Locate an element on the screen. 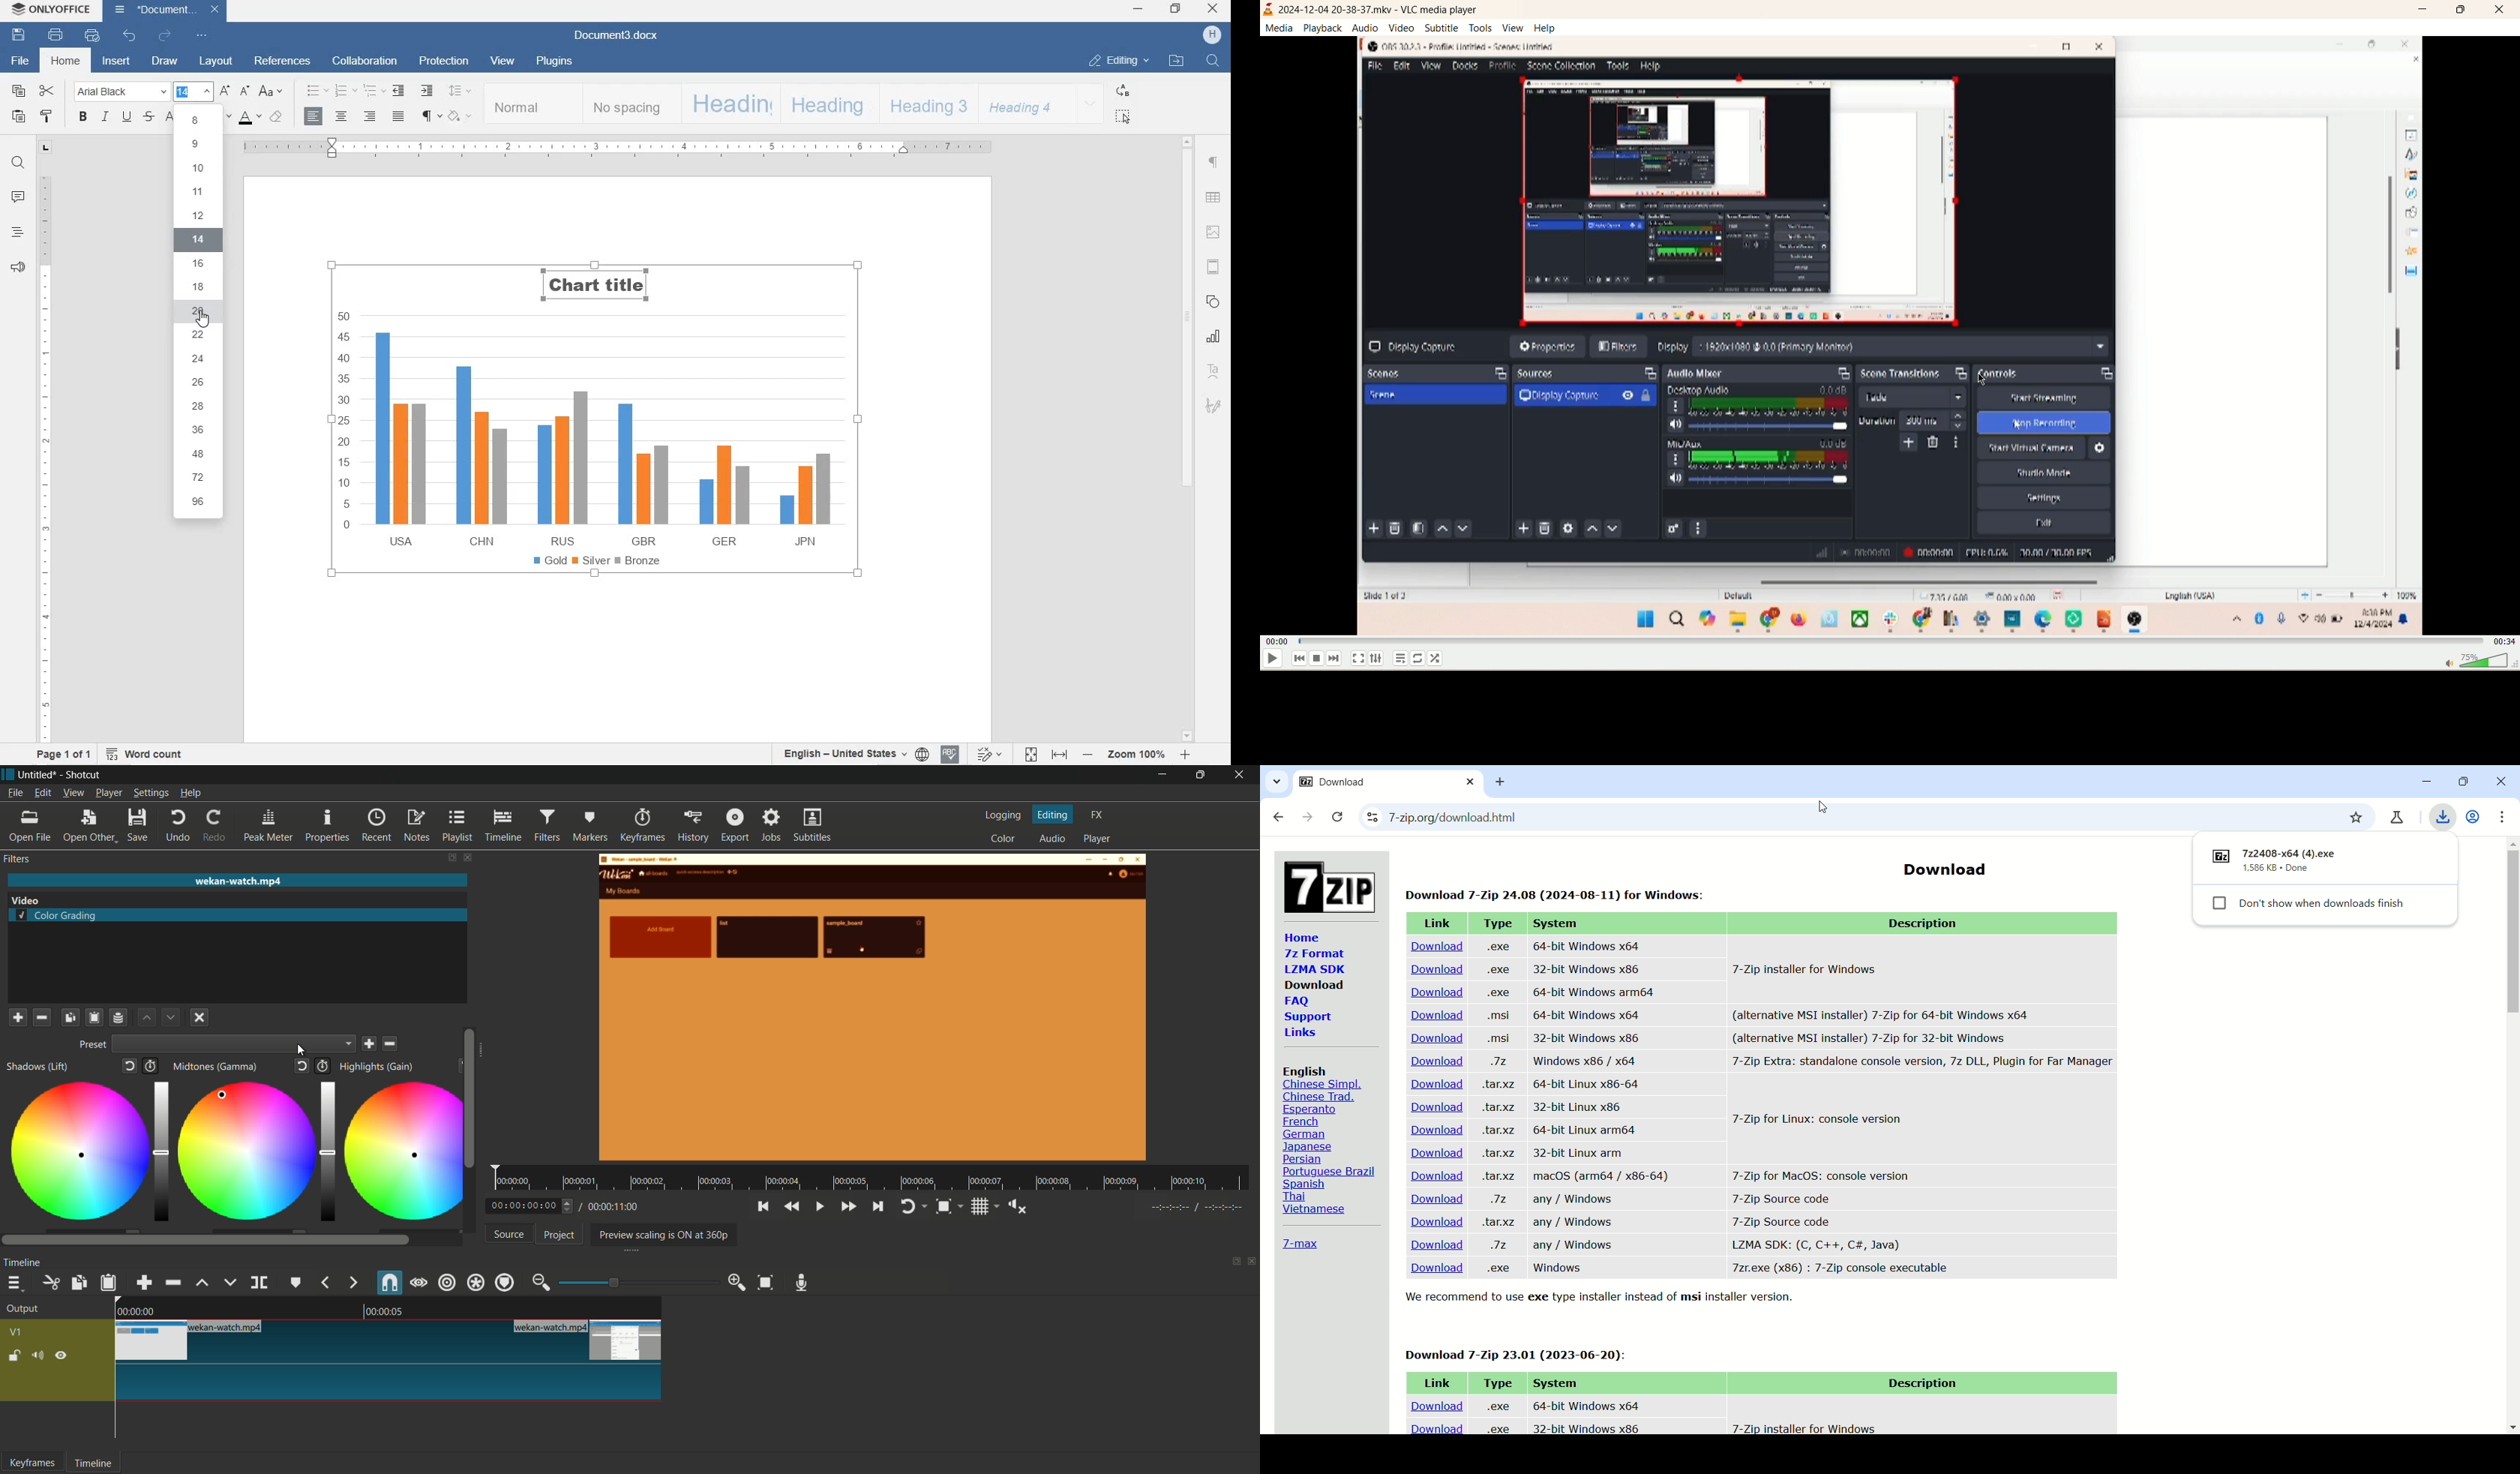 The image size is (2520, 1484). ripple delete is located at coordinates (171, 1282).